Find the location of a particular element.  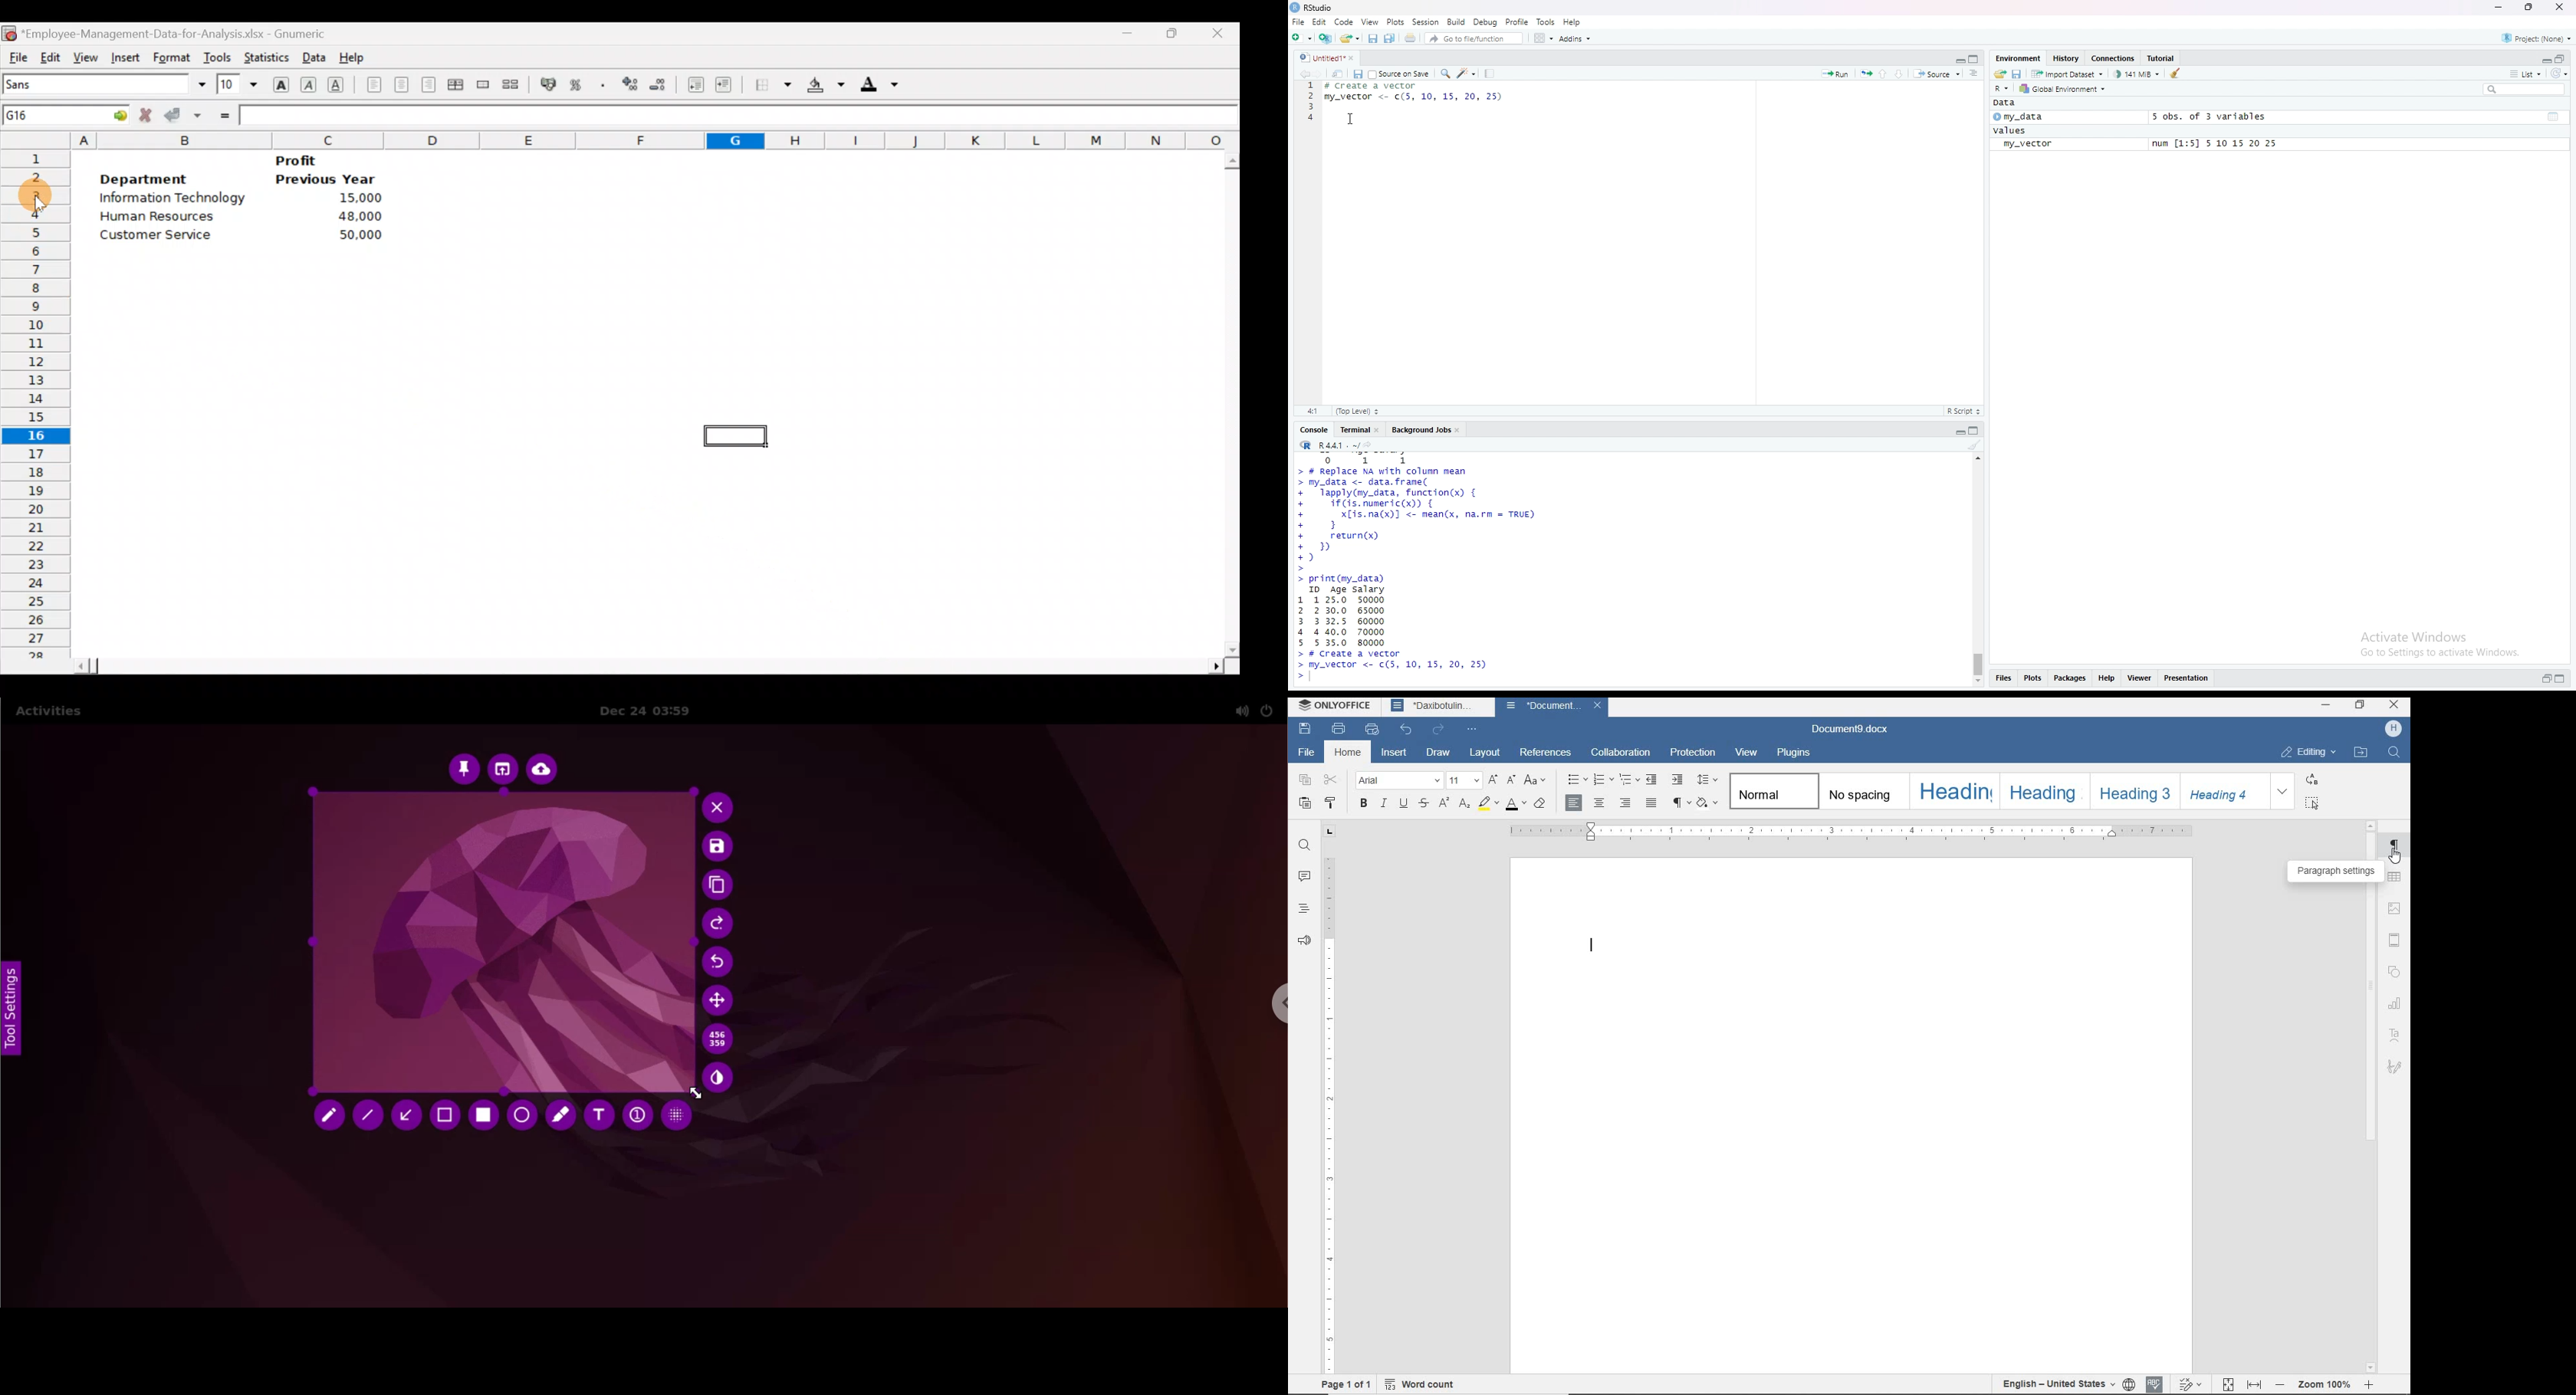

Foreground is located at coordinates (884, 88).